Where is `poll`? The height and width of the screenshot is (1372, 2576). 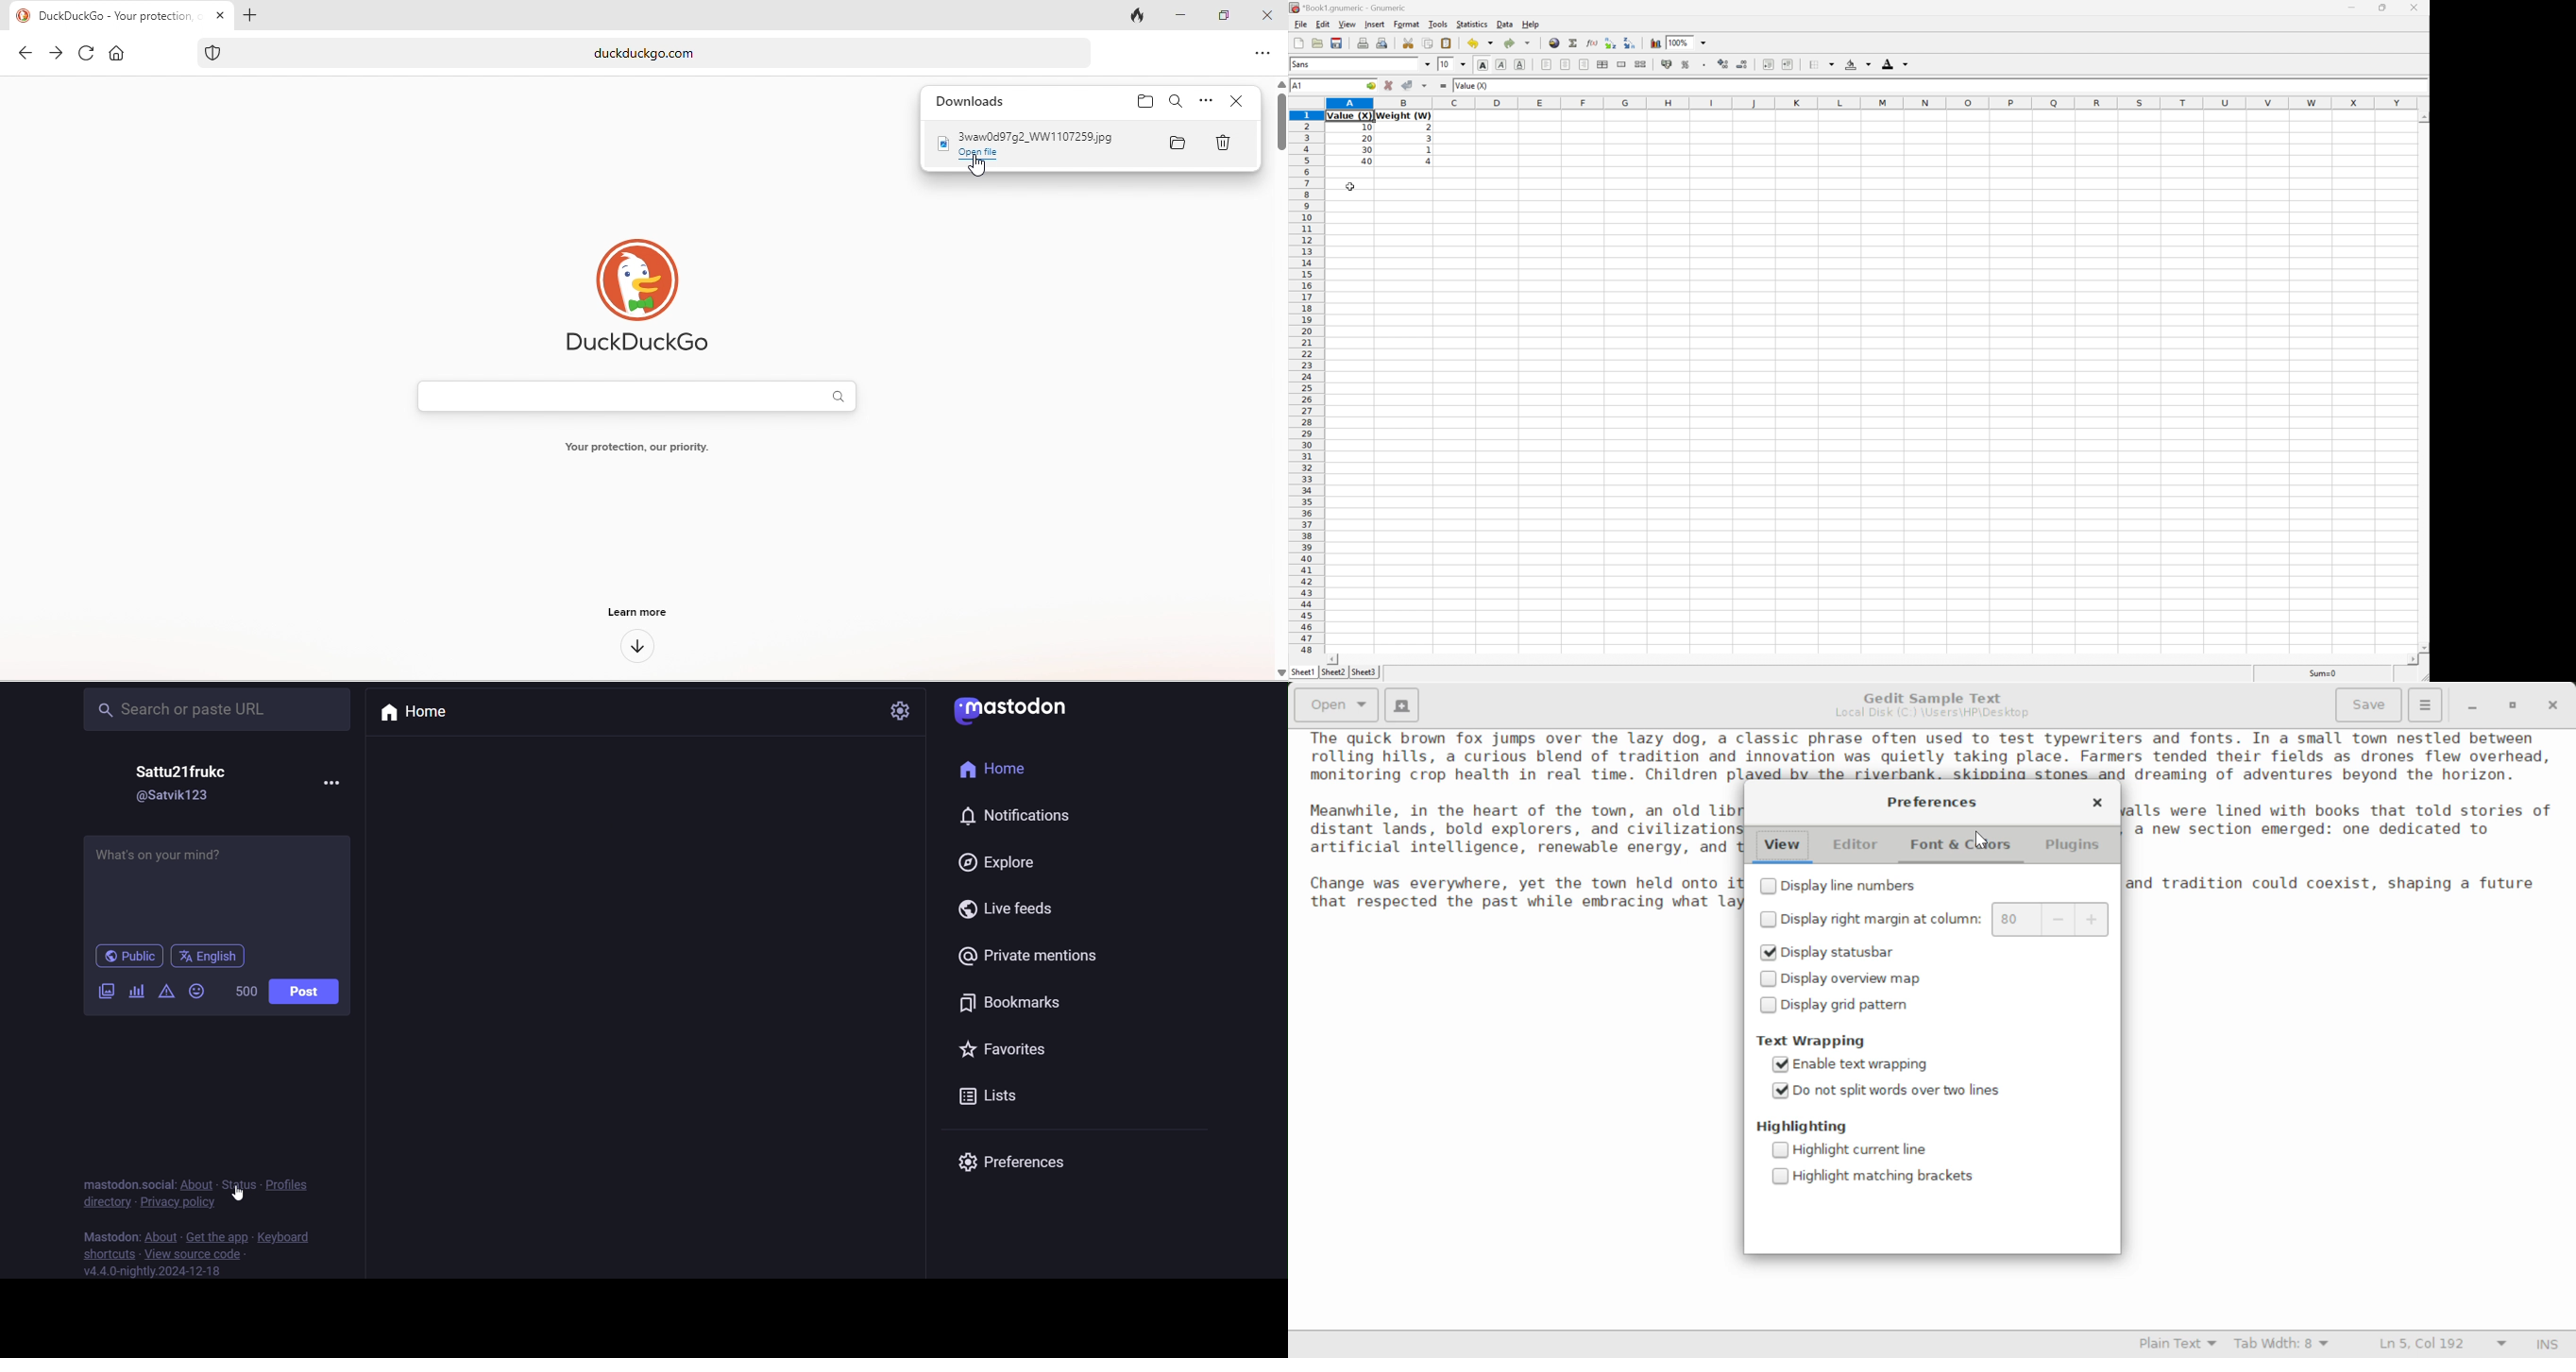
poll is located at coordinates (133, 991).